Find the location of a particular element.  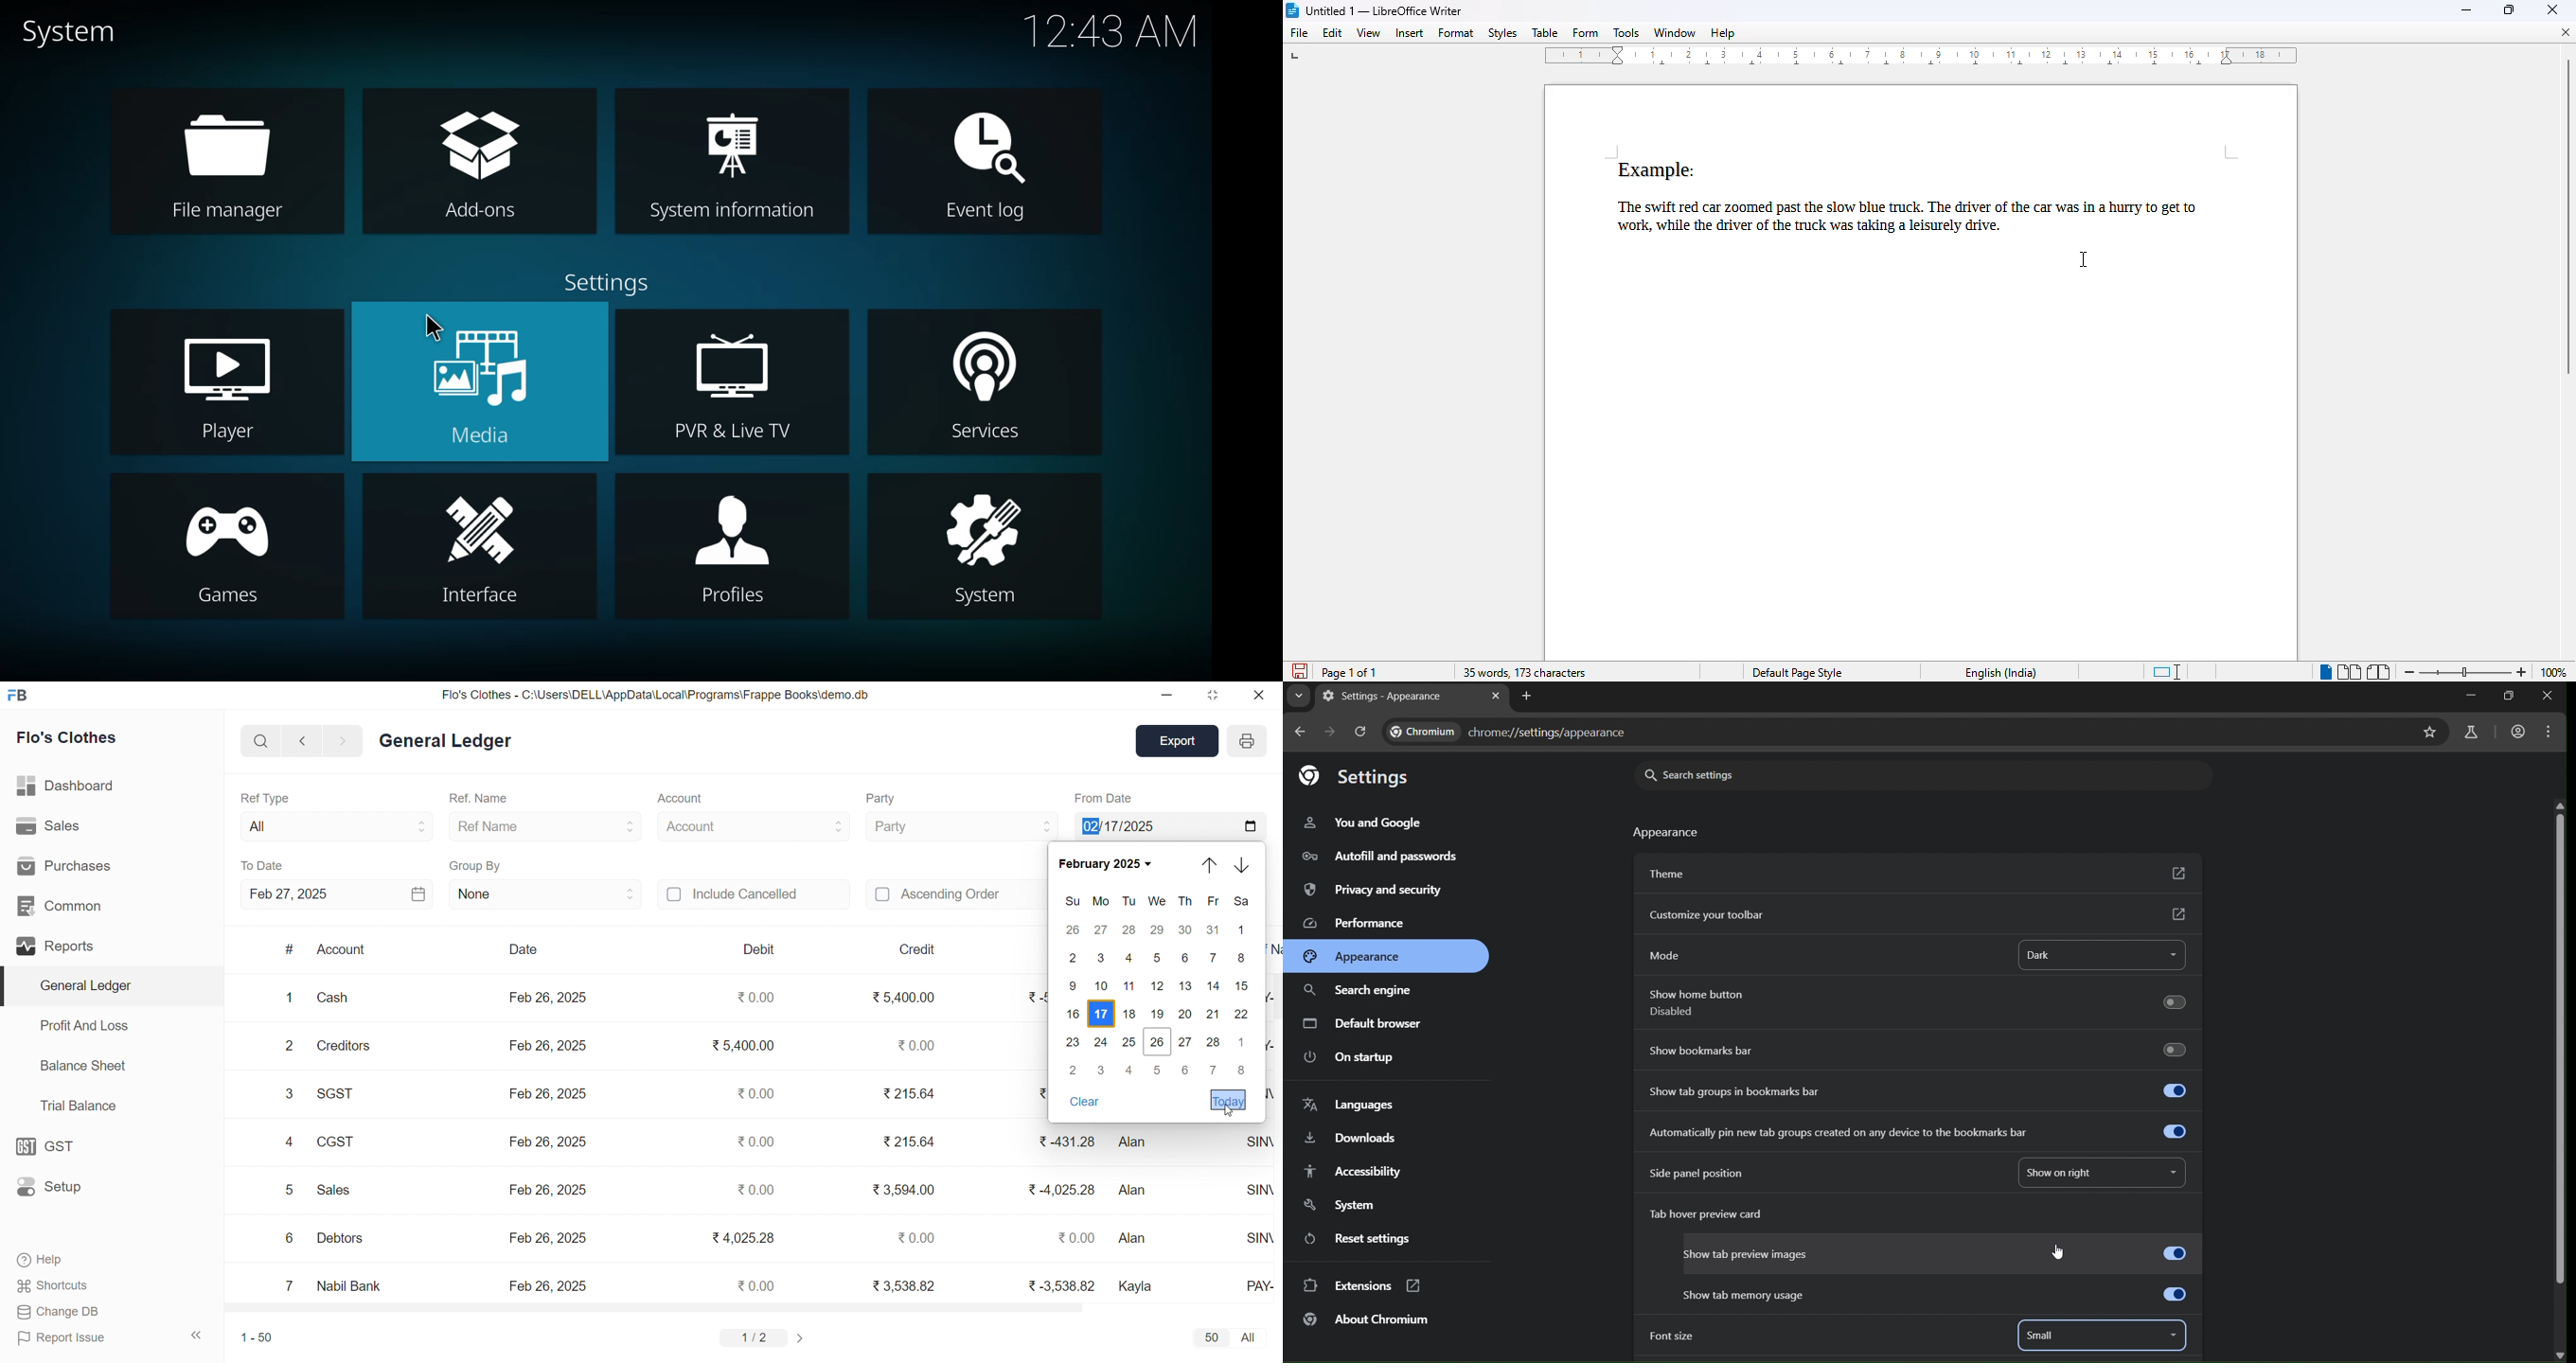

LibreOffice logo is located at coordinates (1291, 10).